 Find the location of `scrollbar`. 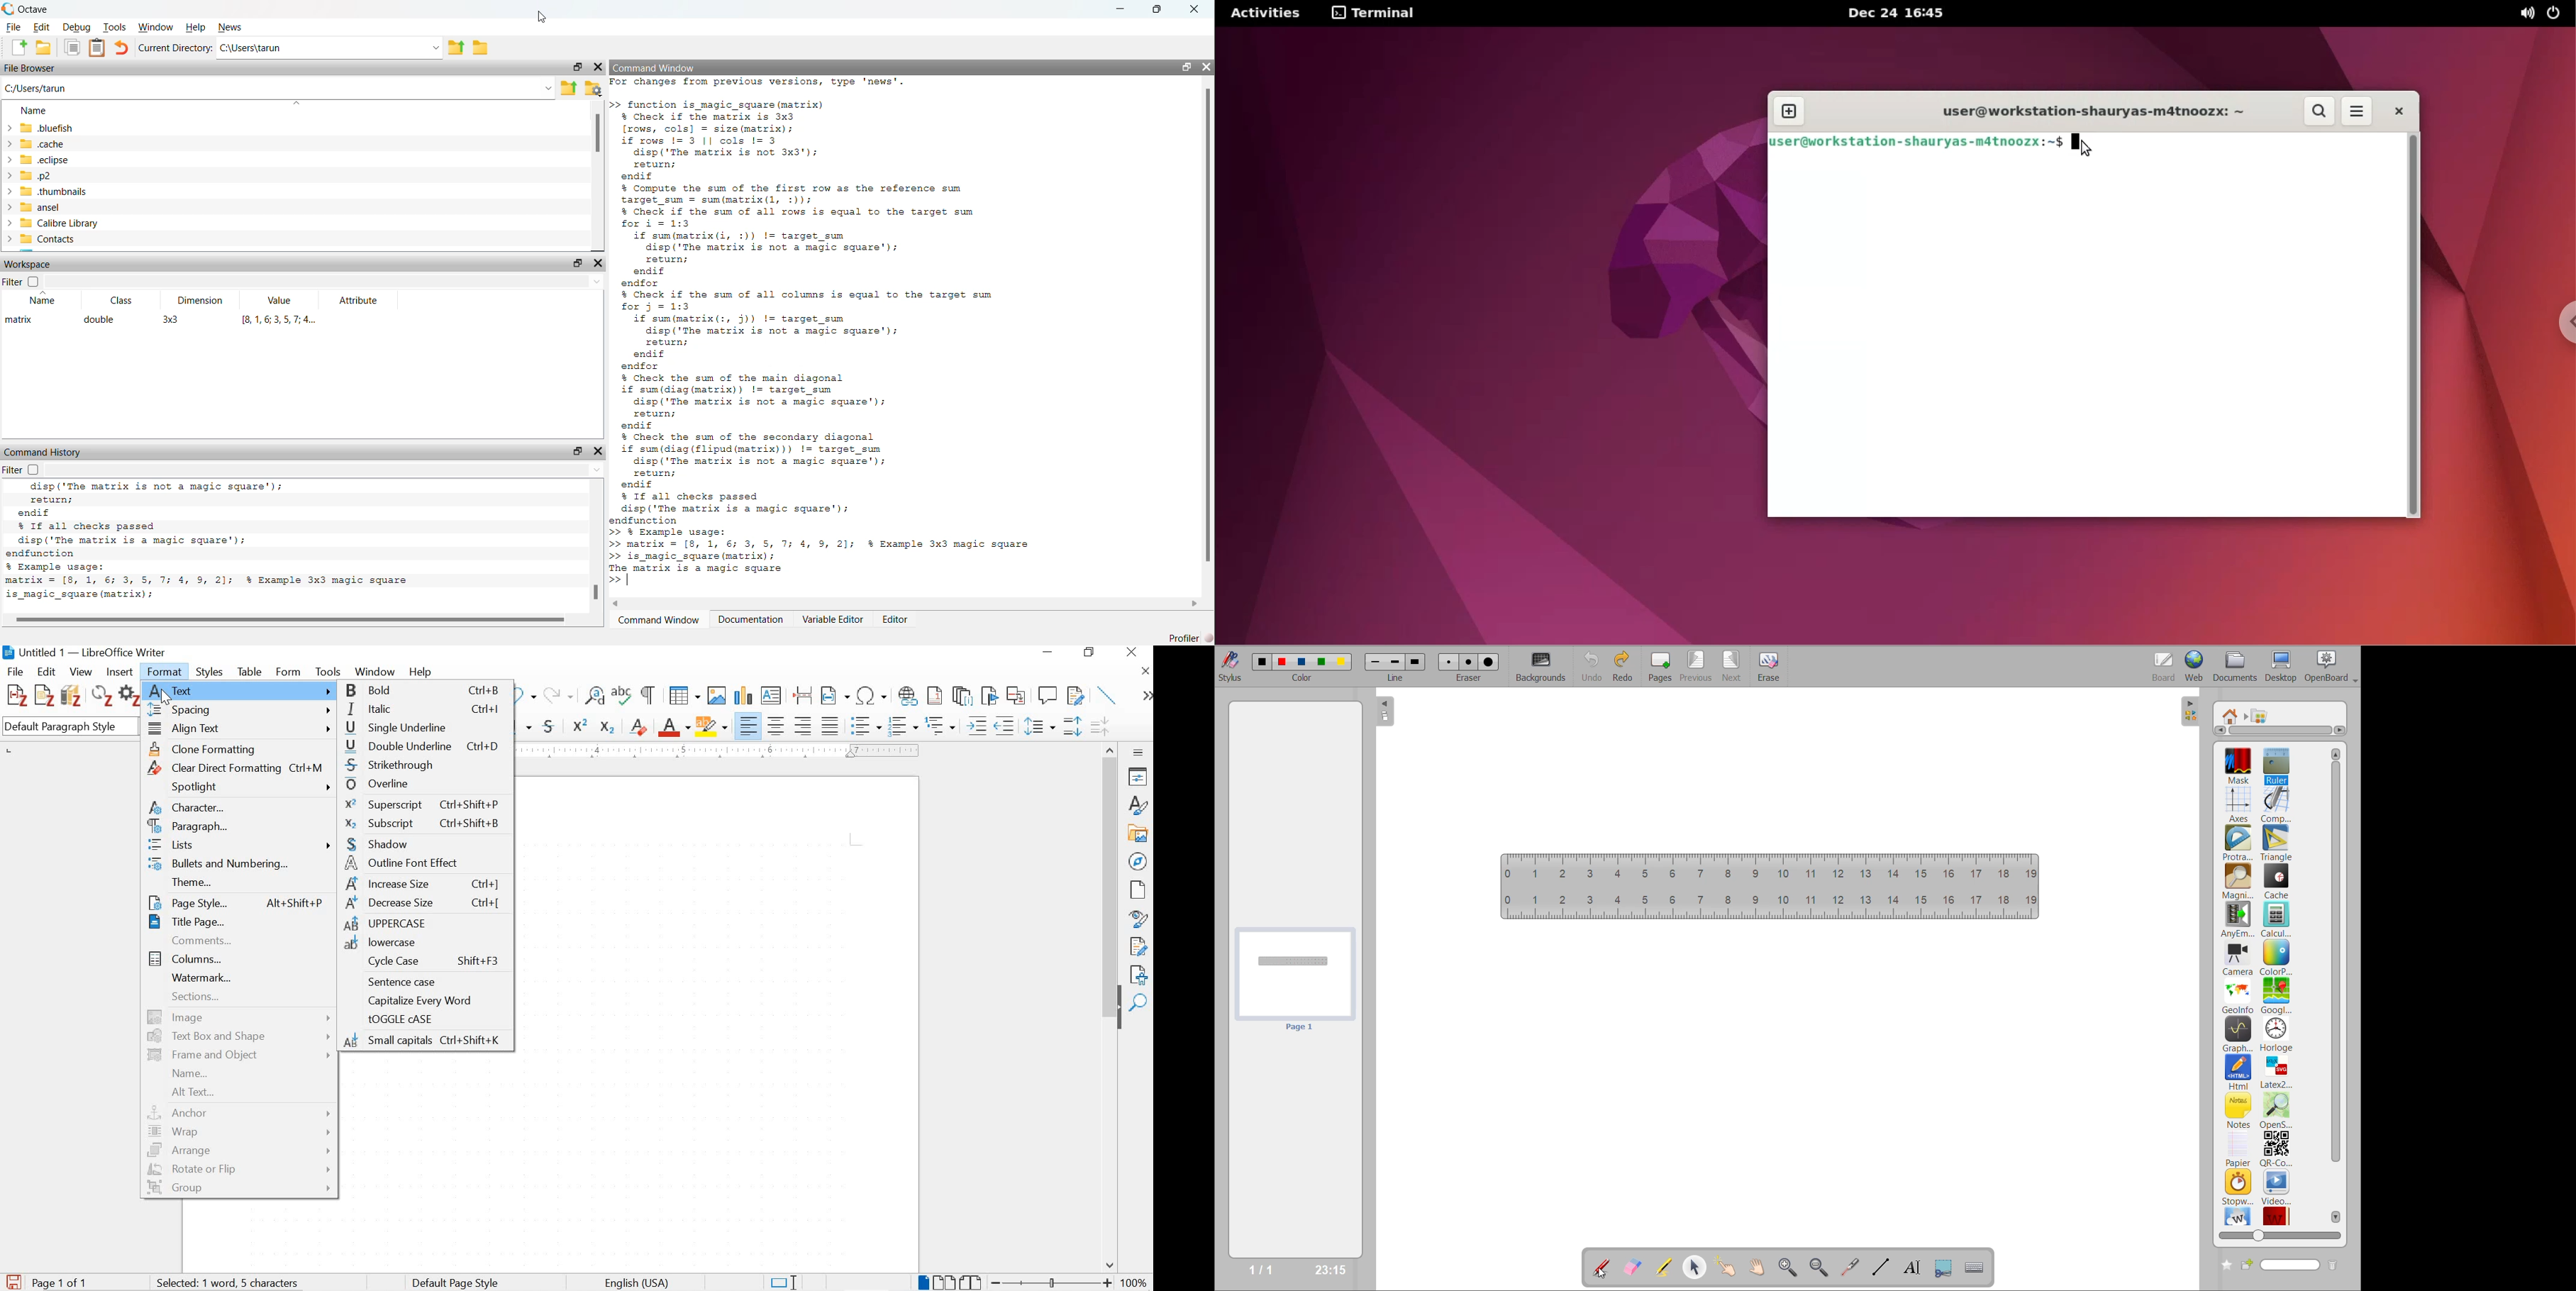

scrollbar is located at coordinates (1109, 869).